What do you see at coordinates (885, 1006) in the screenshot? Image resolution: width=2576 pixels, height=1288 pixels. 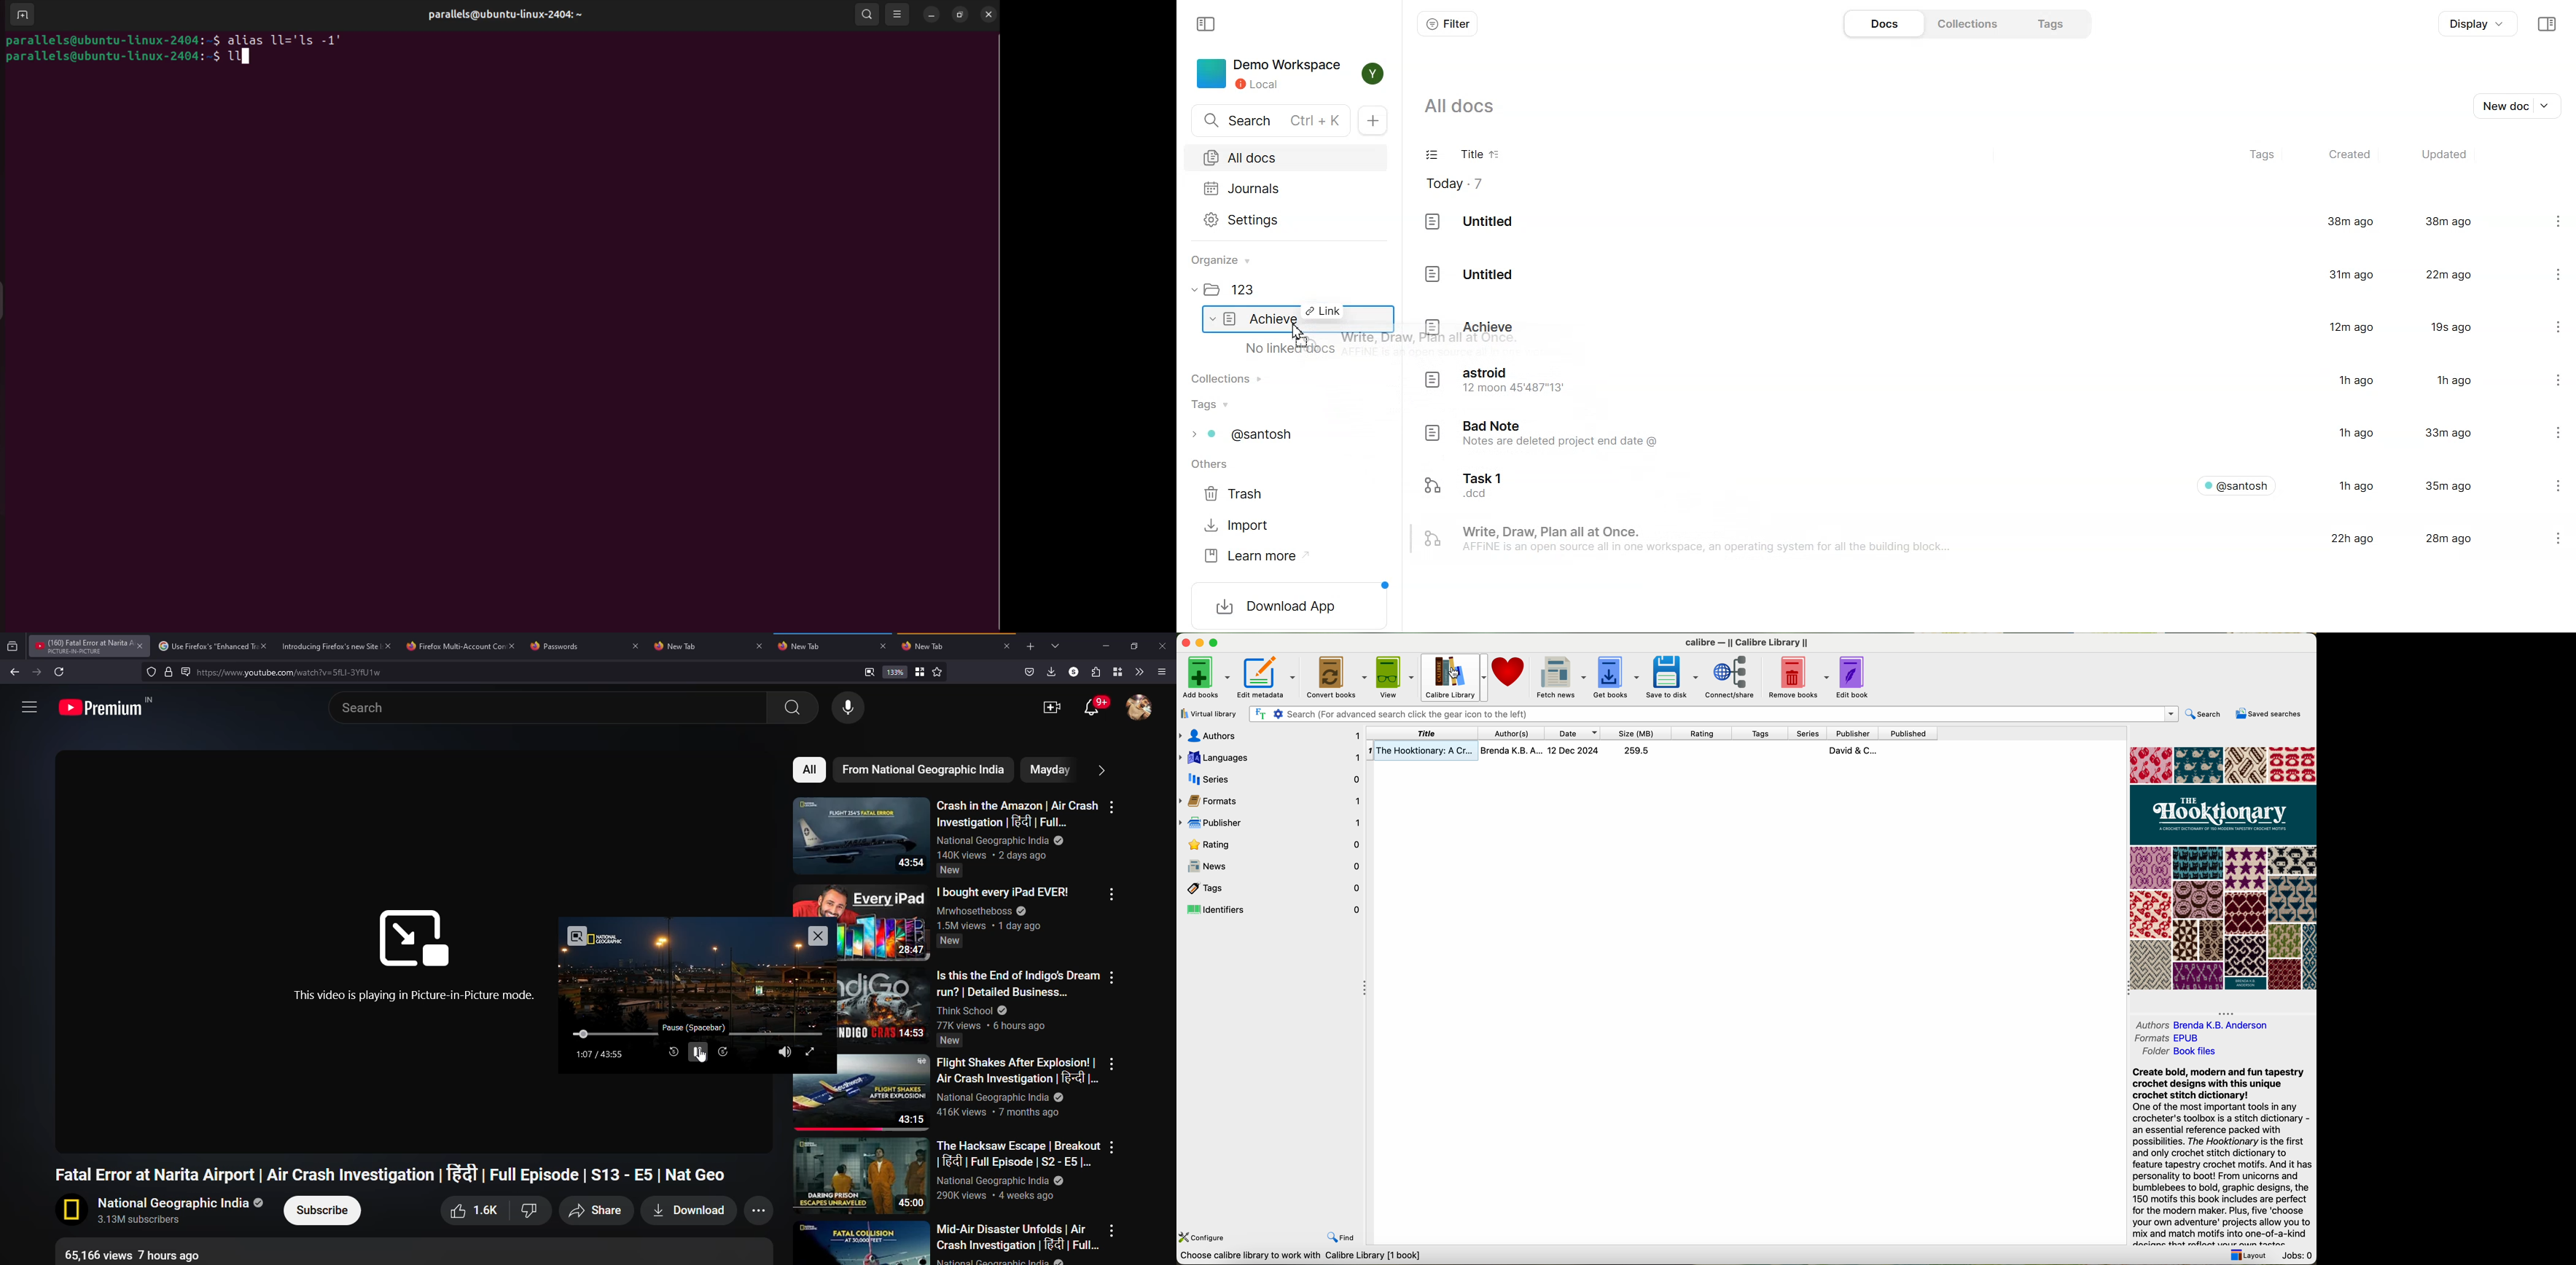 I see `Video thumbnail` at bounding box center [885, 1006].